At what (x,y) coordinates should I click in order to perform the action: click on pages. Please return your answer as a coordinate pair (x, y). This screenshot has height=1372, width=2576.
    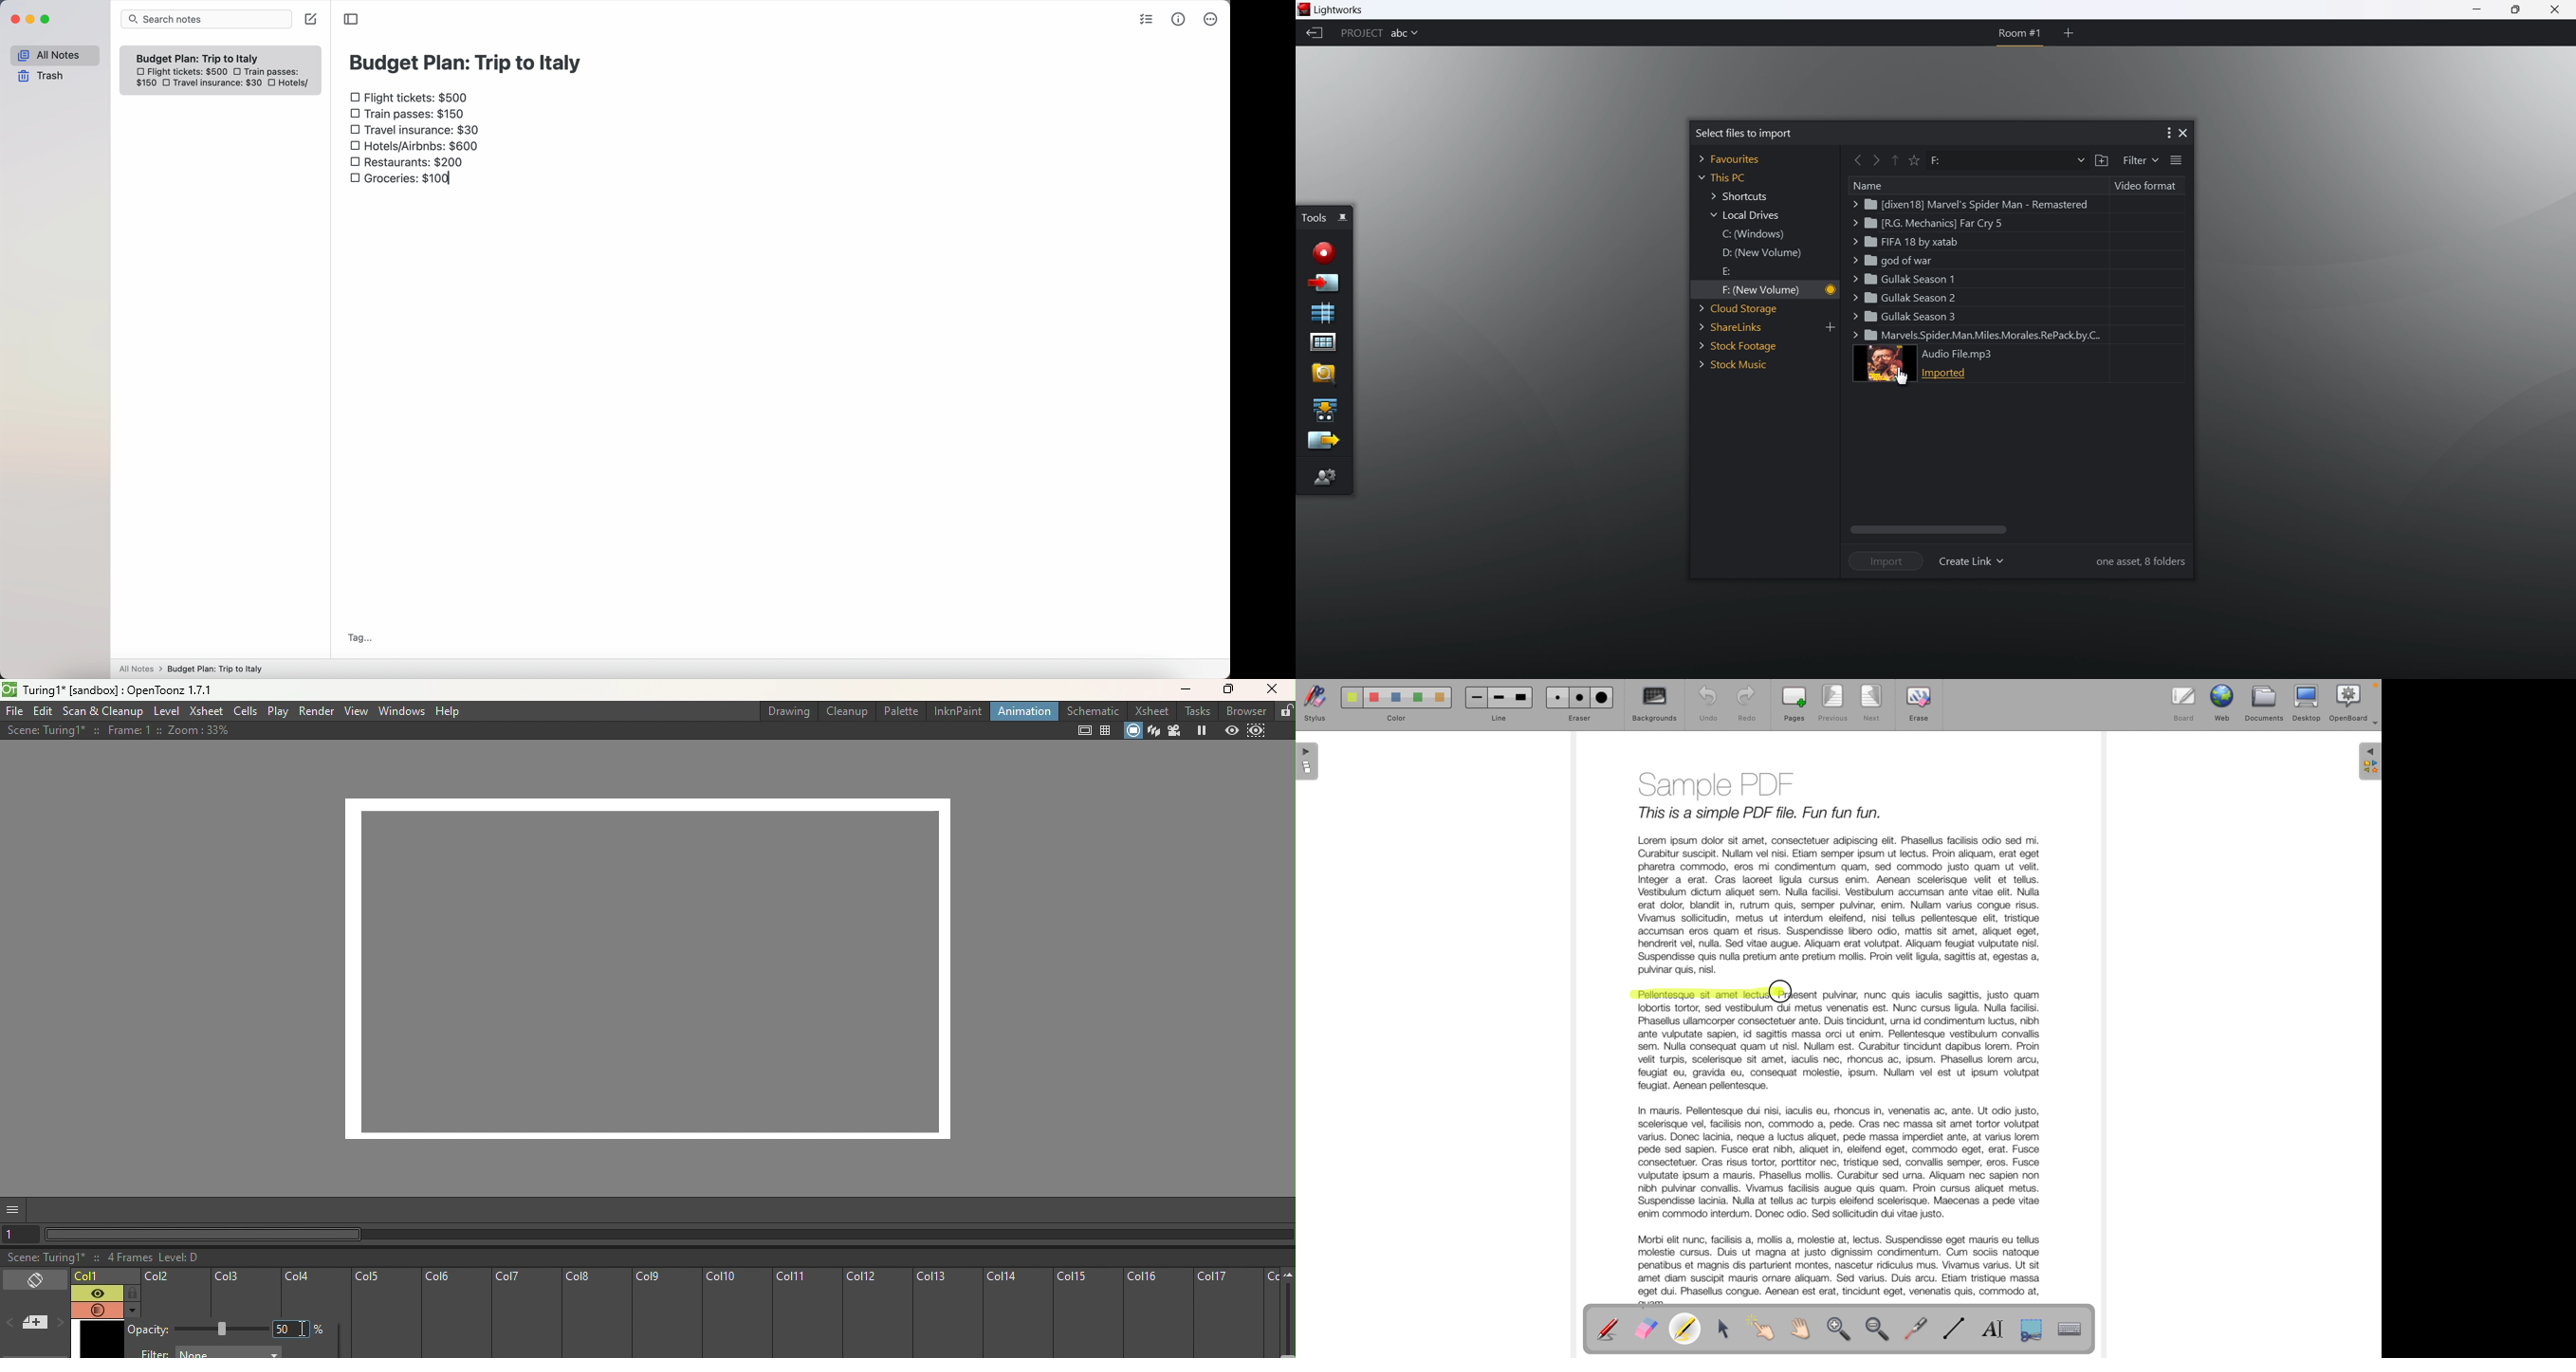
    Looking at the image, I should click on (1794, 705).